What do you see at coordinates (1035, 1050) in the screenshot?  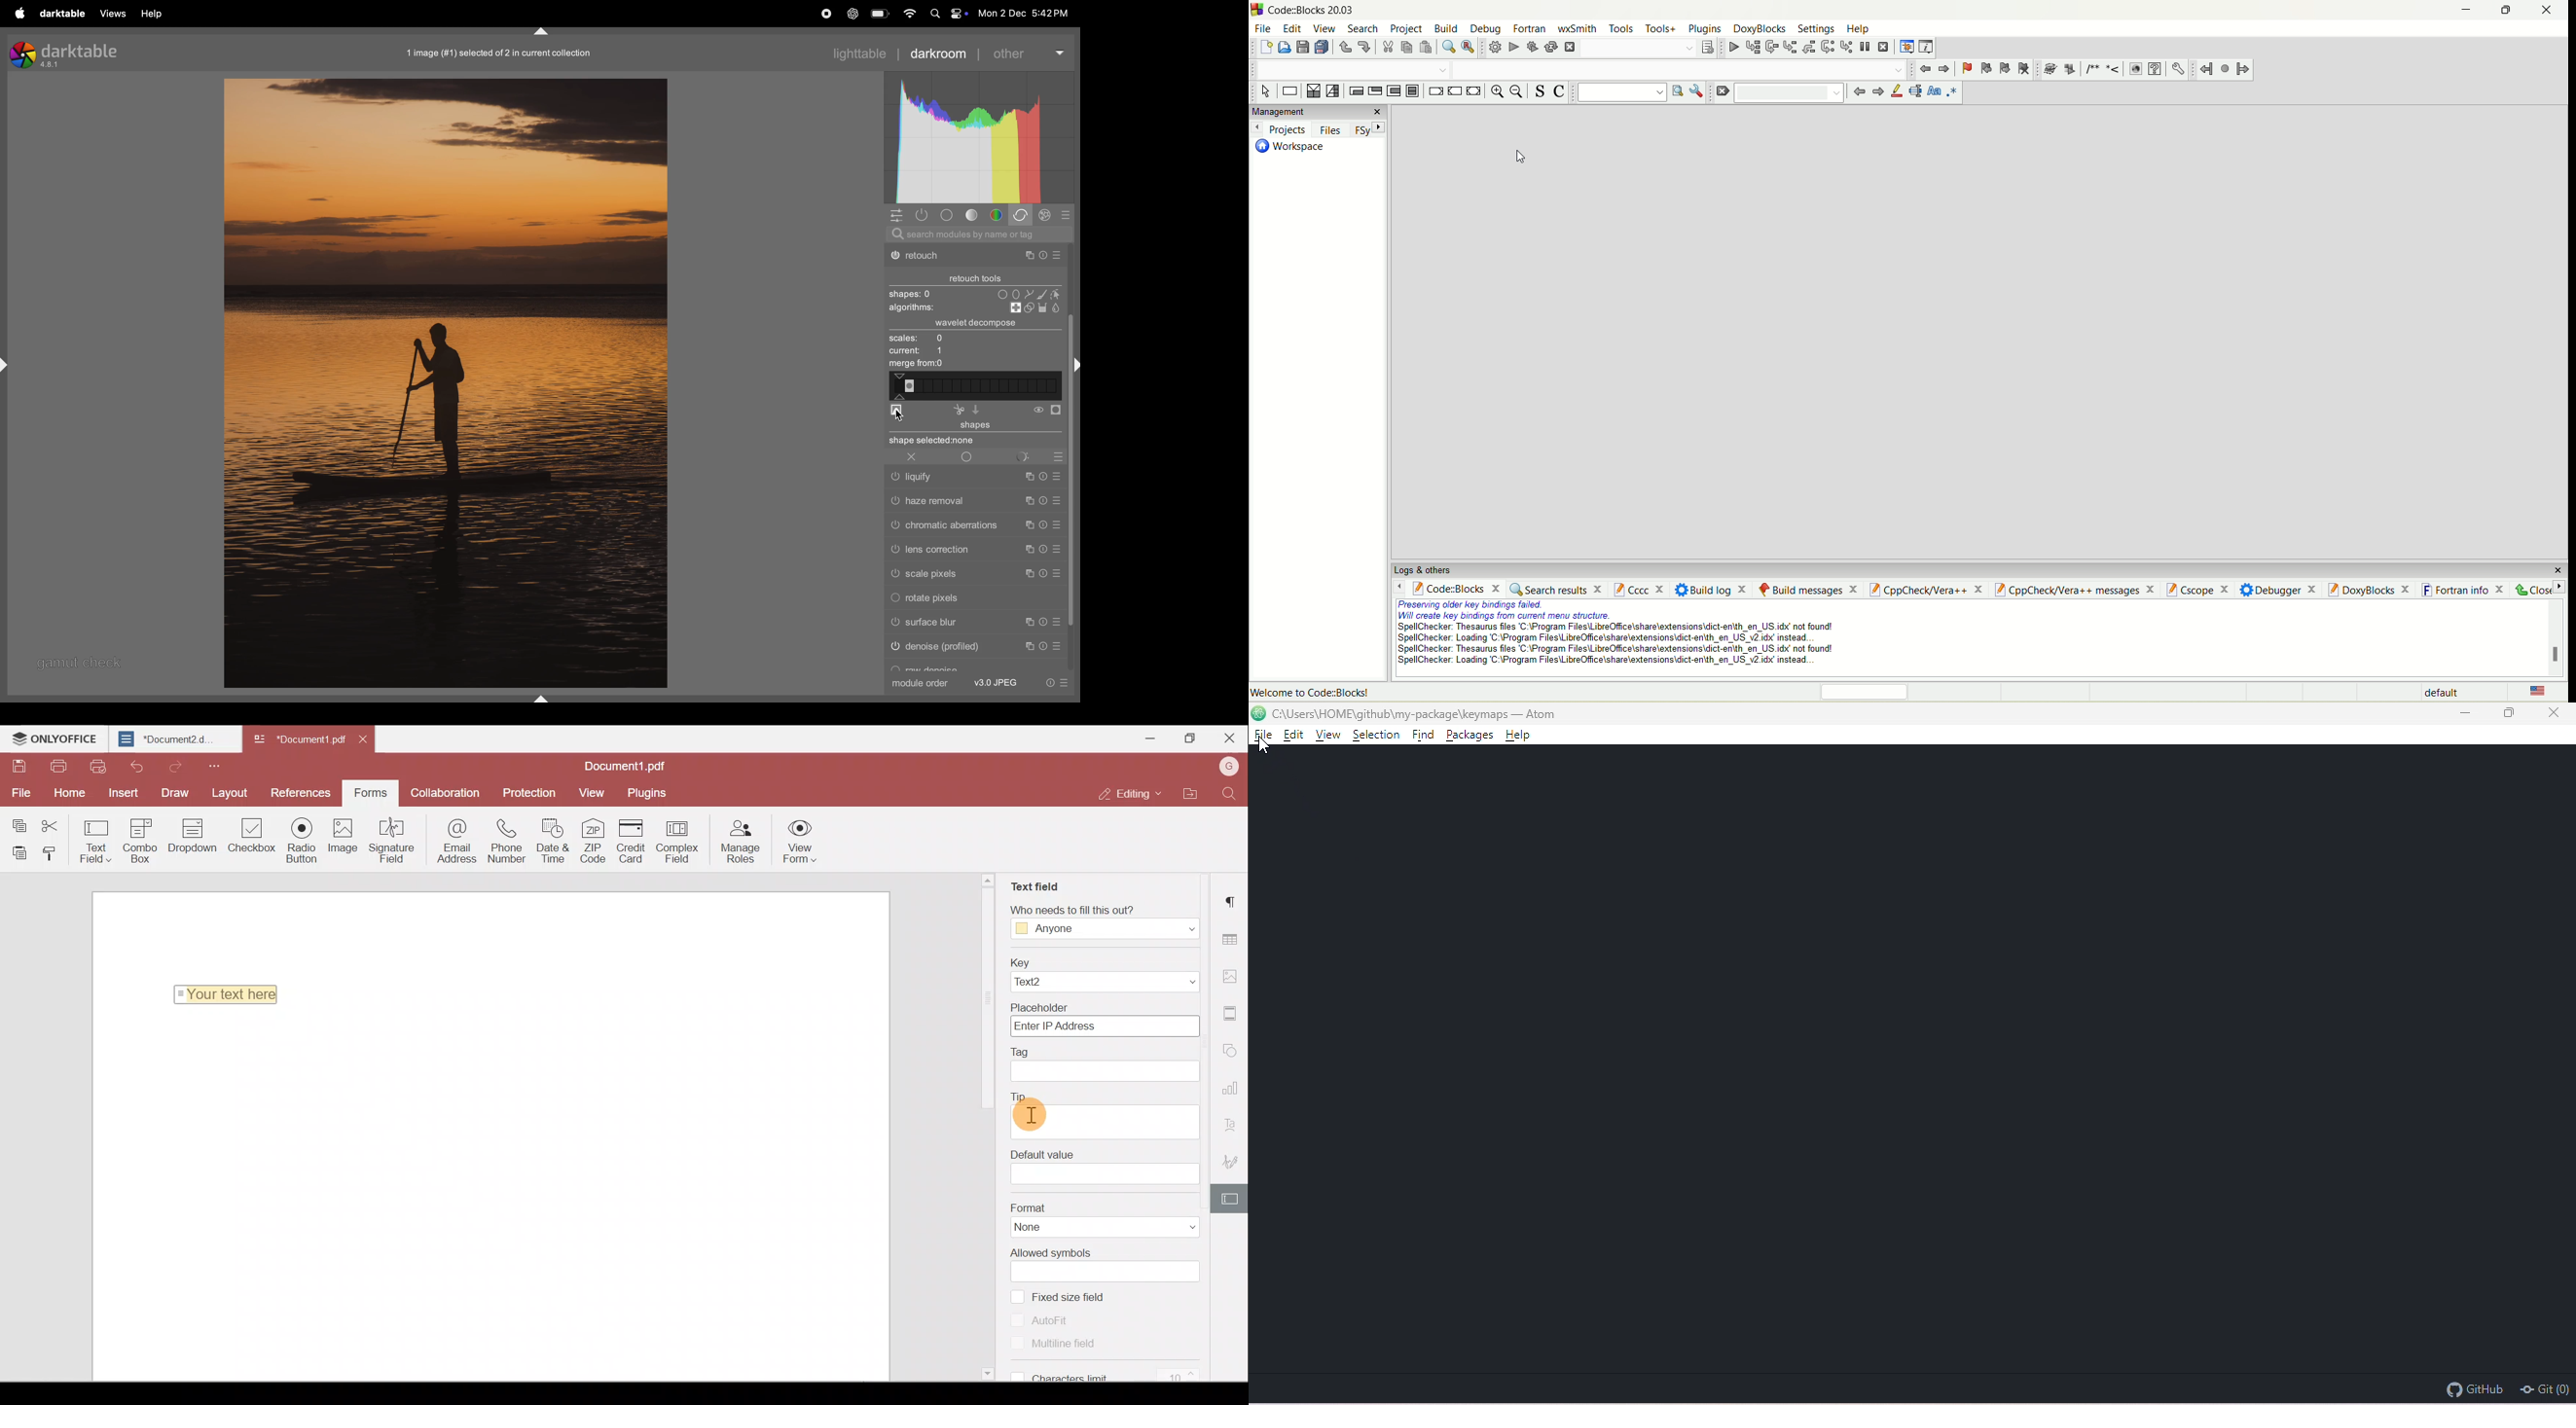 I see `Tag` at bounding box center [1035, 1050].